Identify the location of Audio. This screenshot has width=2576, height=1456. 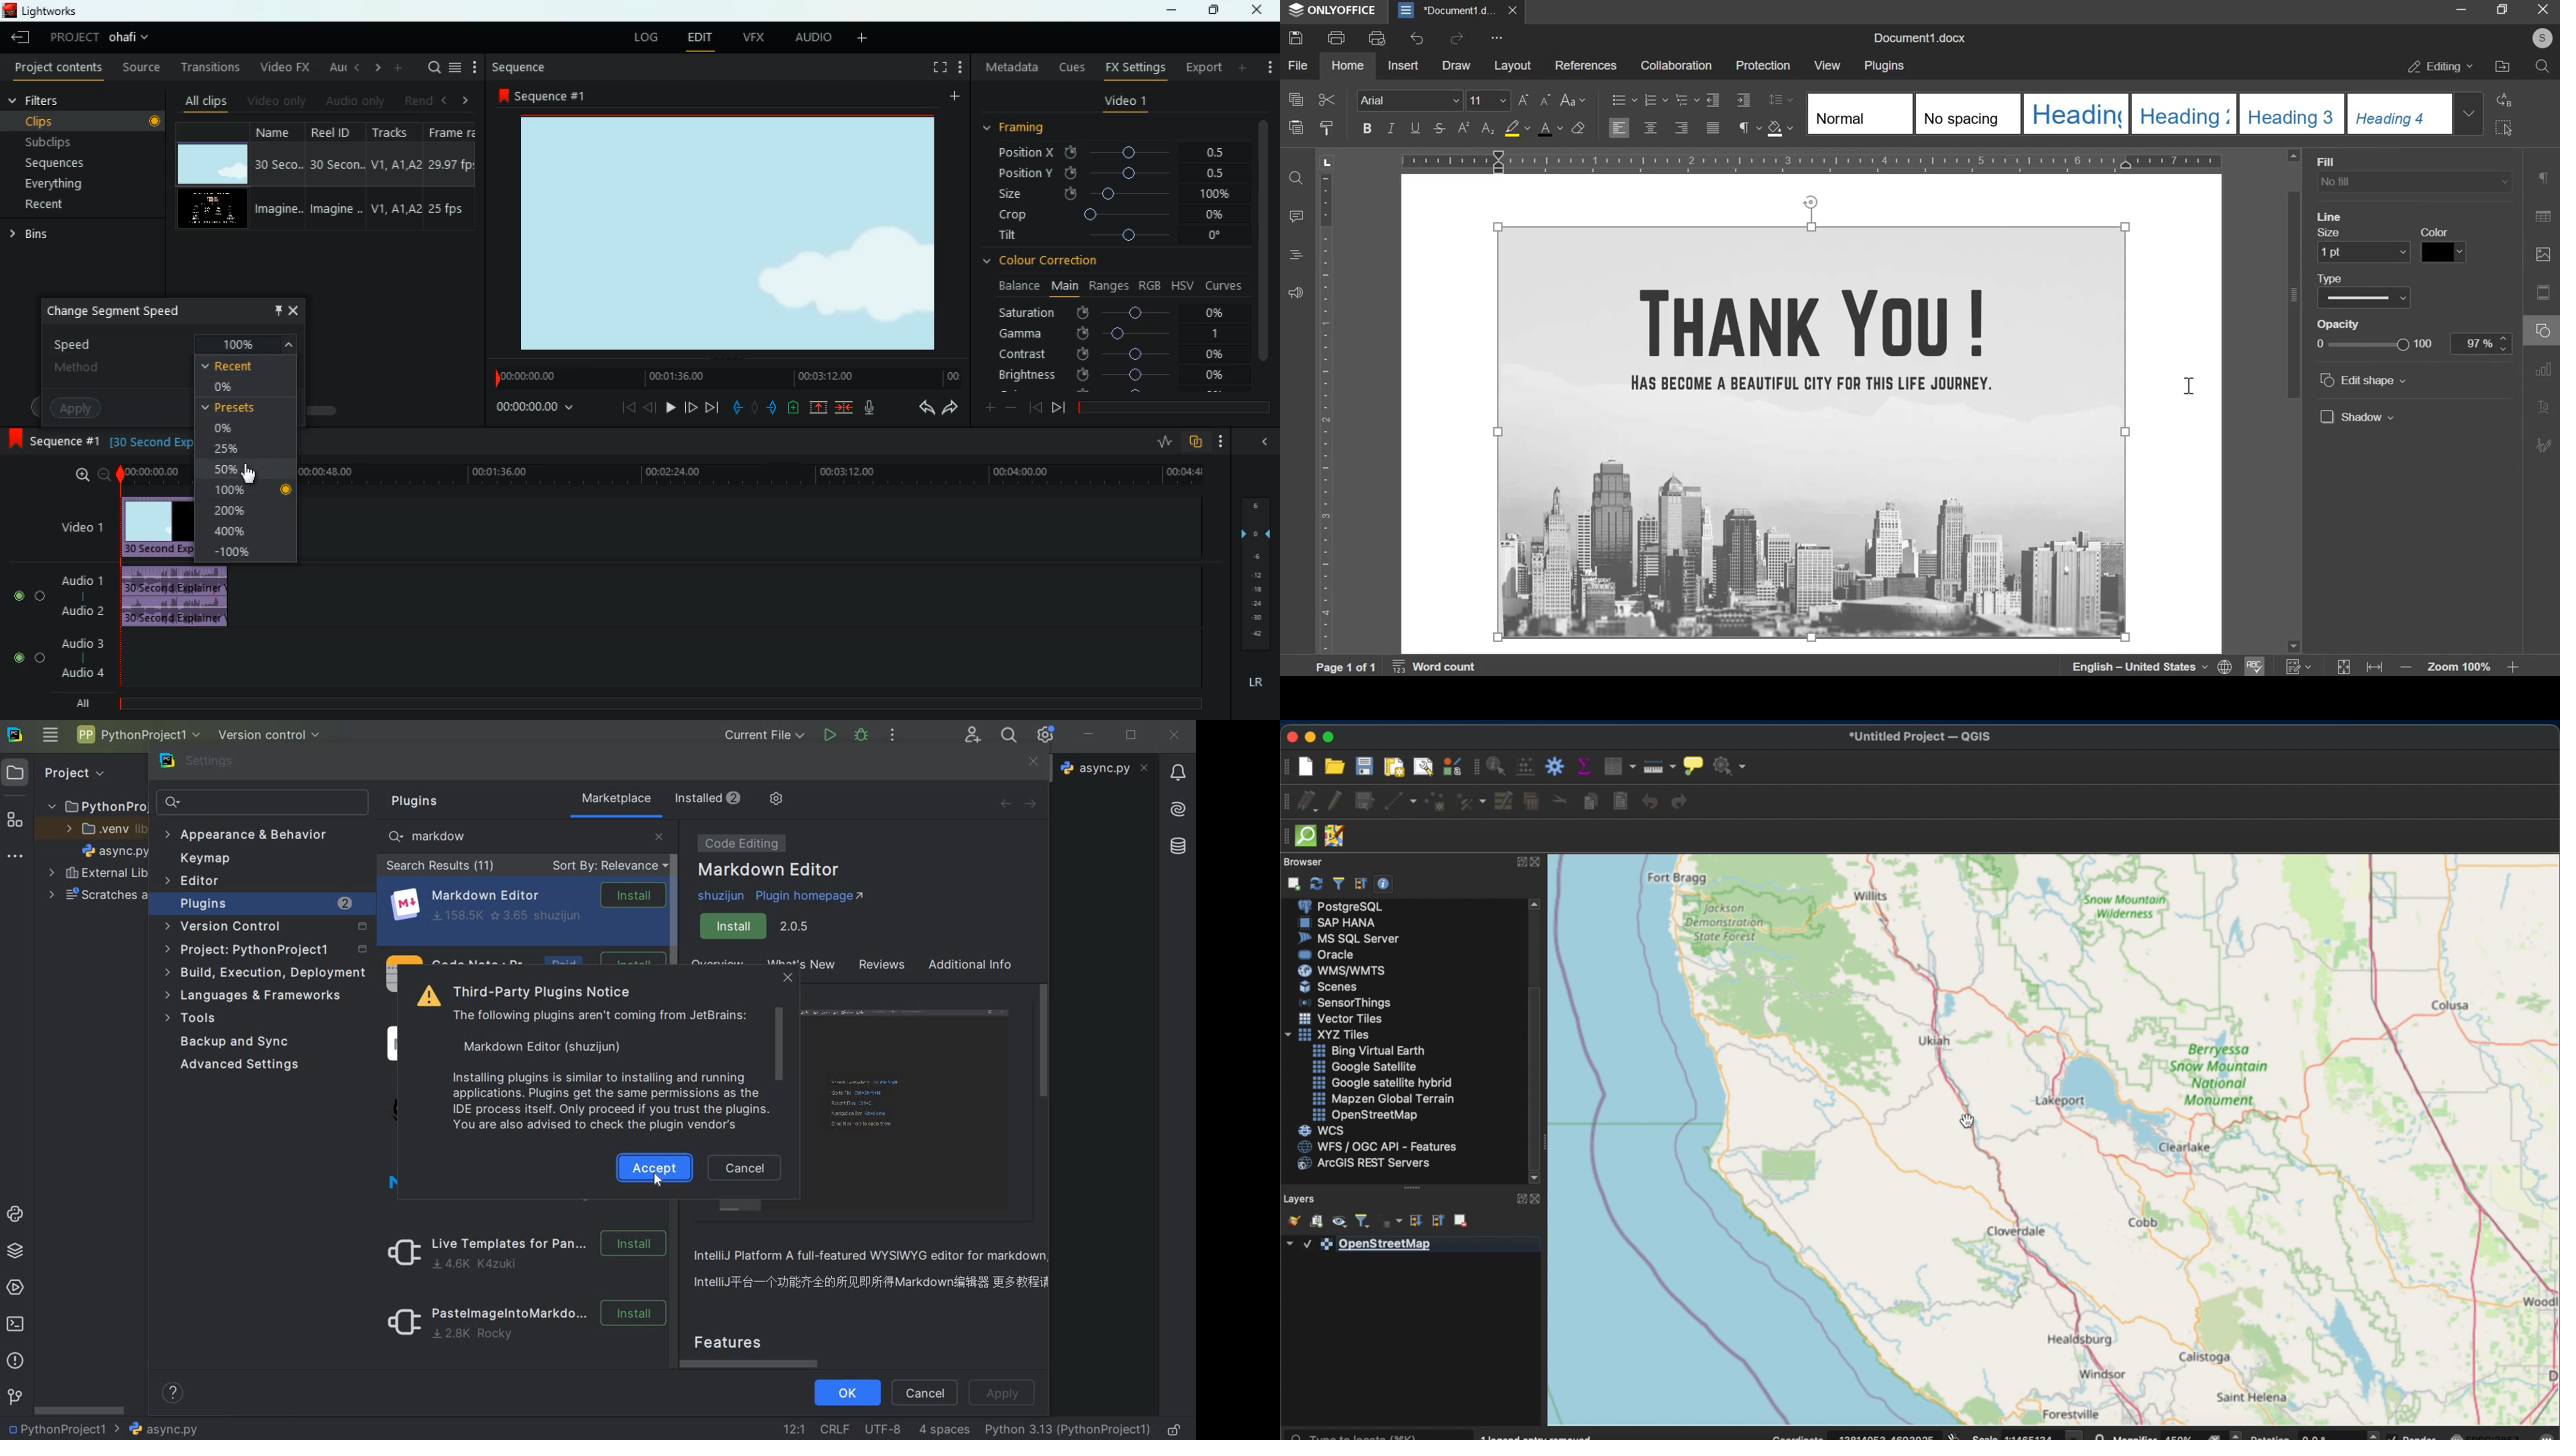
(28, 658).